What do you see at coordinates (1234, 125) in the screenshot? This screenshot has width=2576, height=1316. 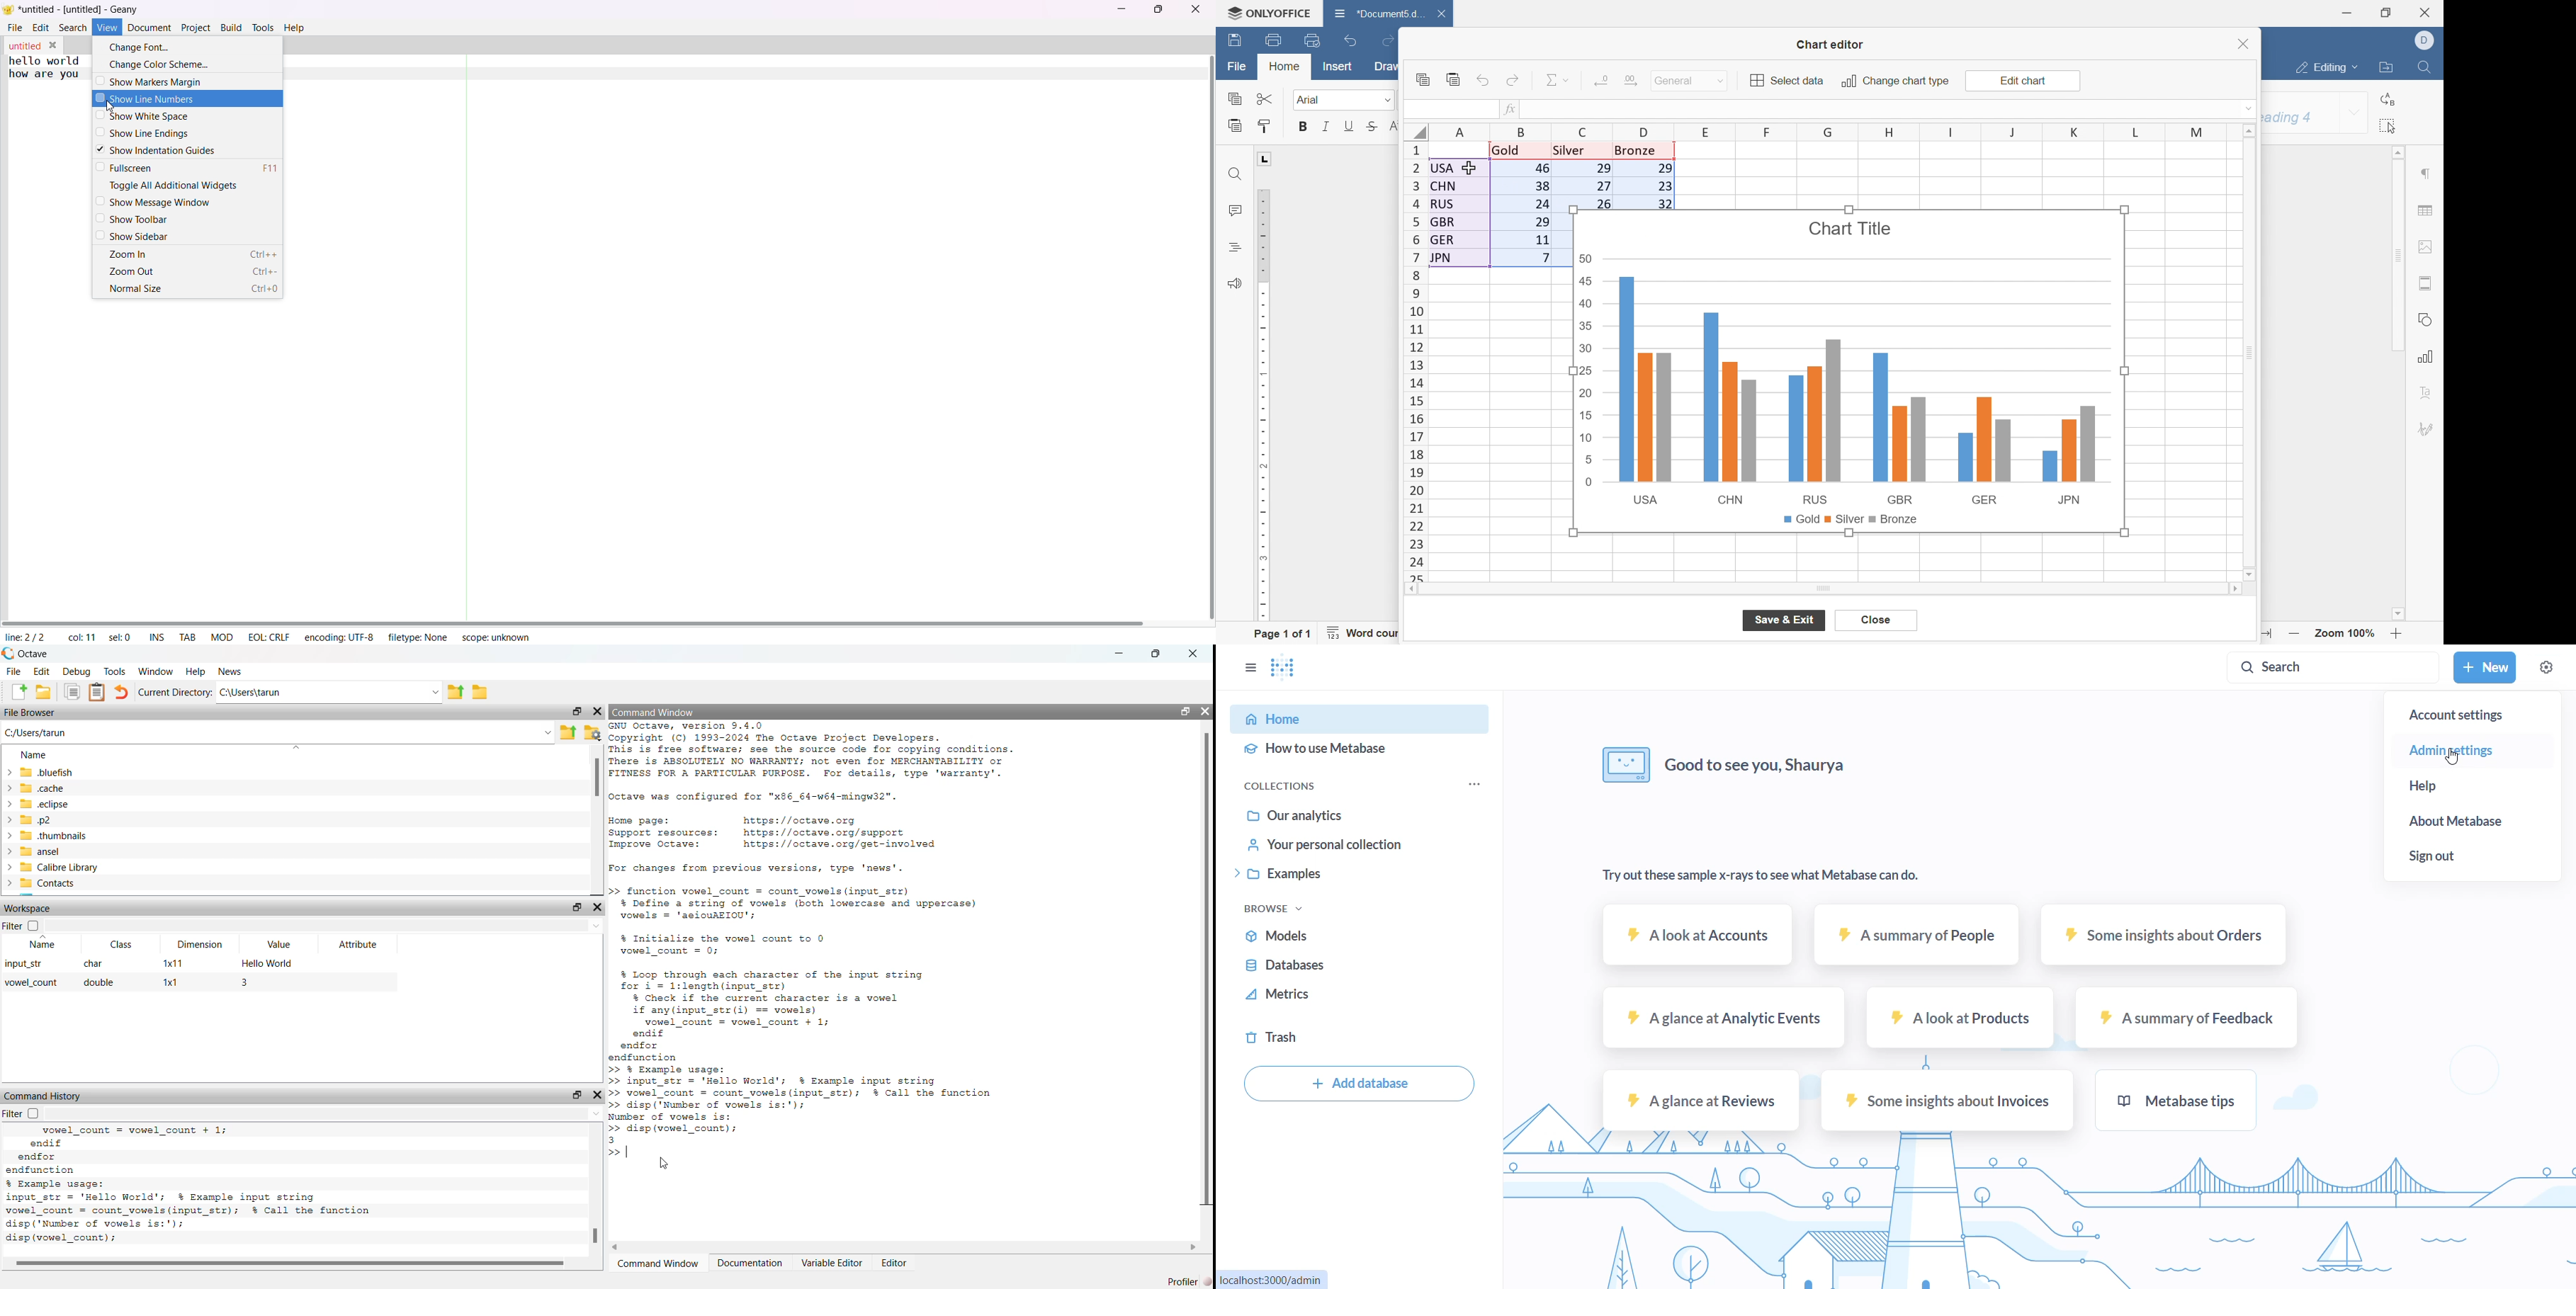 I see `paste` at bounding box center [1234, 125].